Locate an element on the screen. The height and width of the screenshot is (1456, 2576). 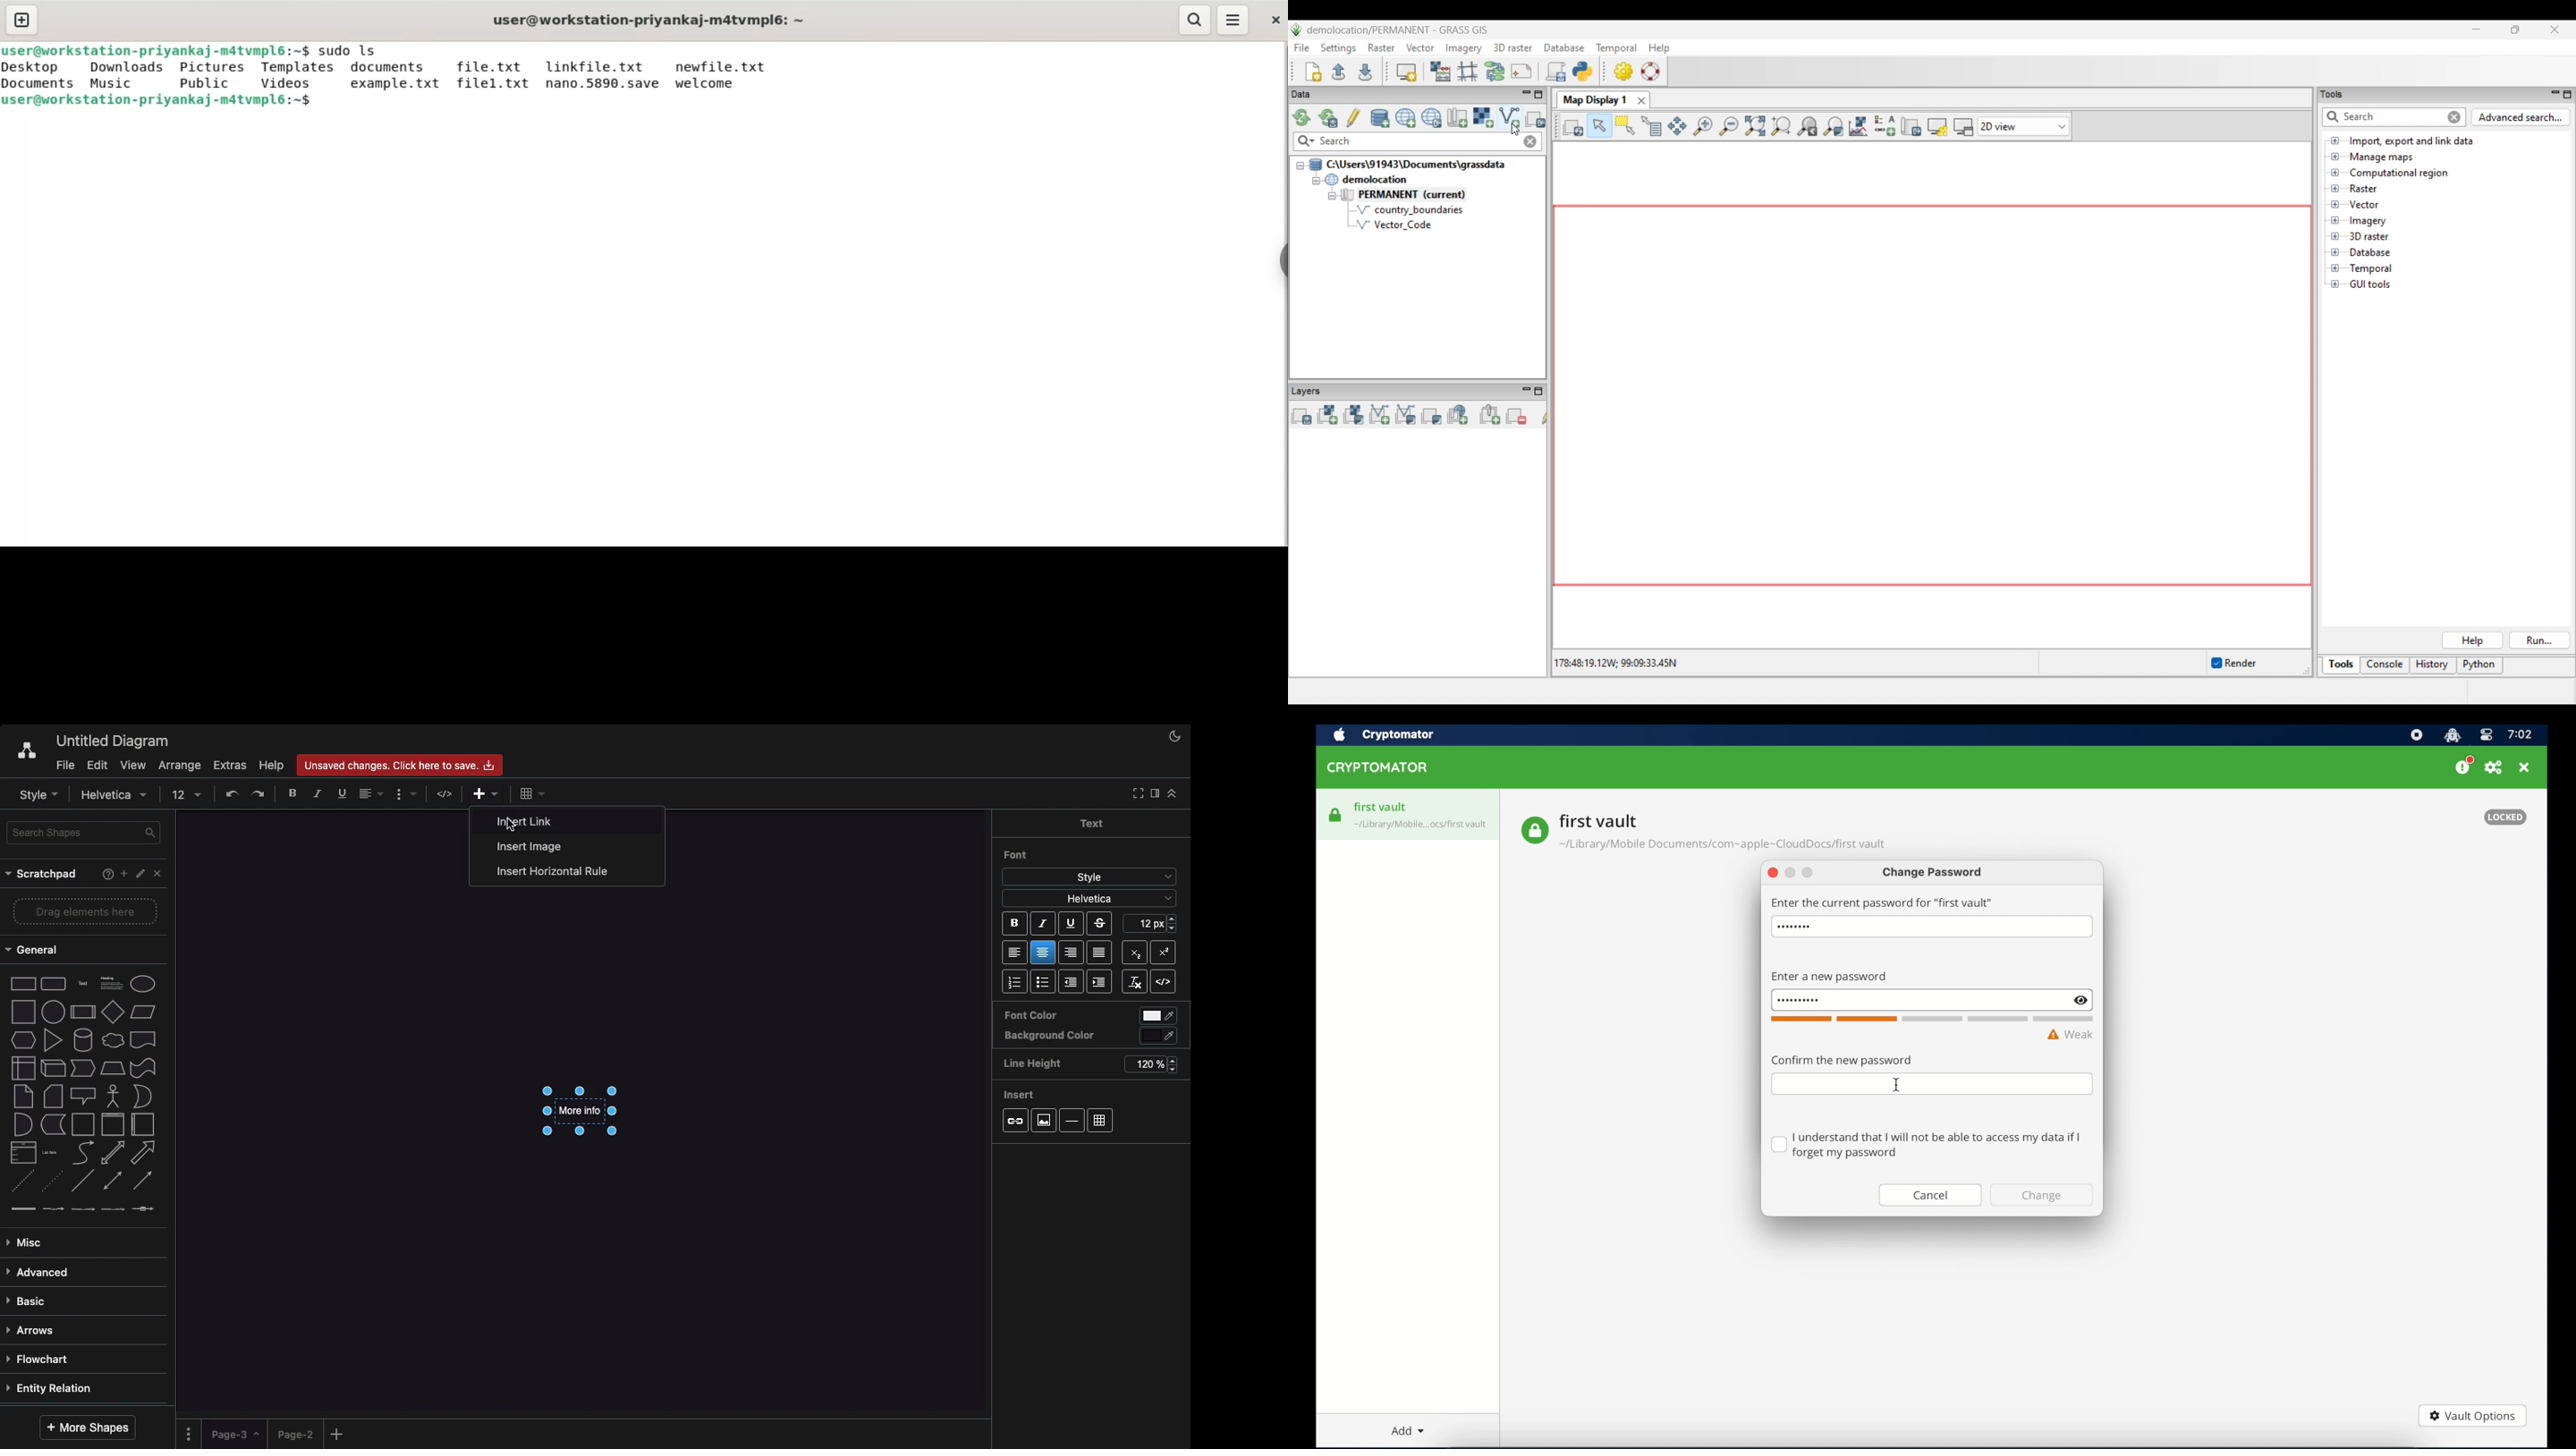
nano is located at coordinates (603, 85).